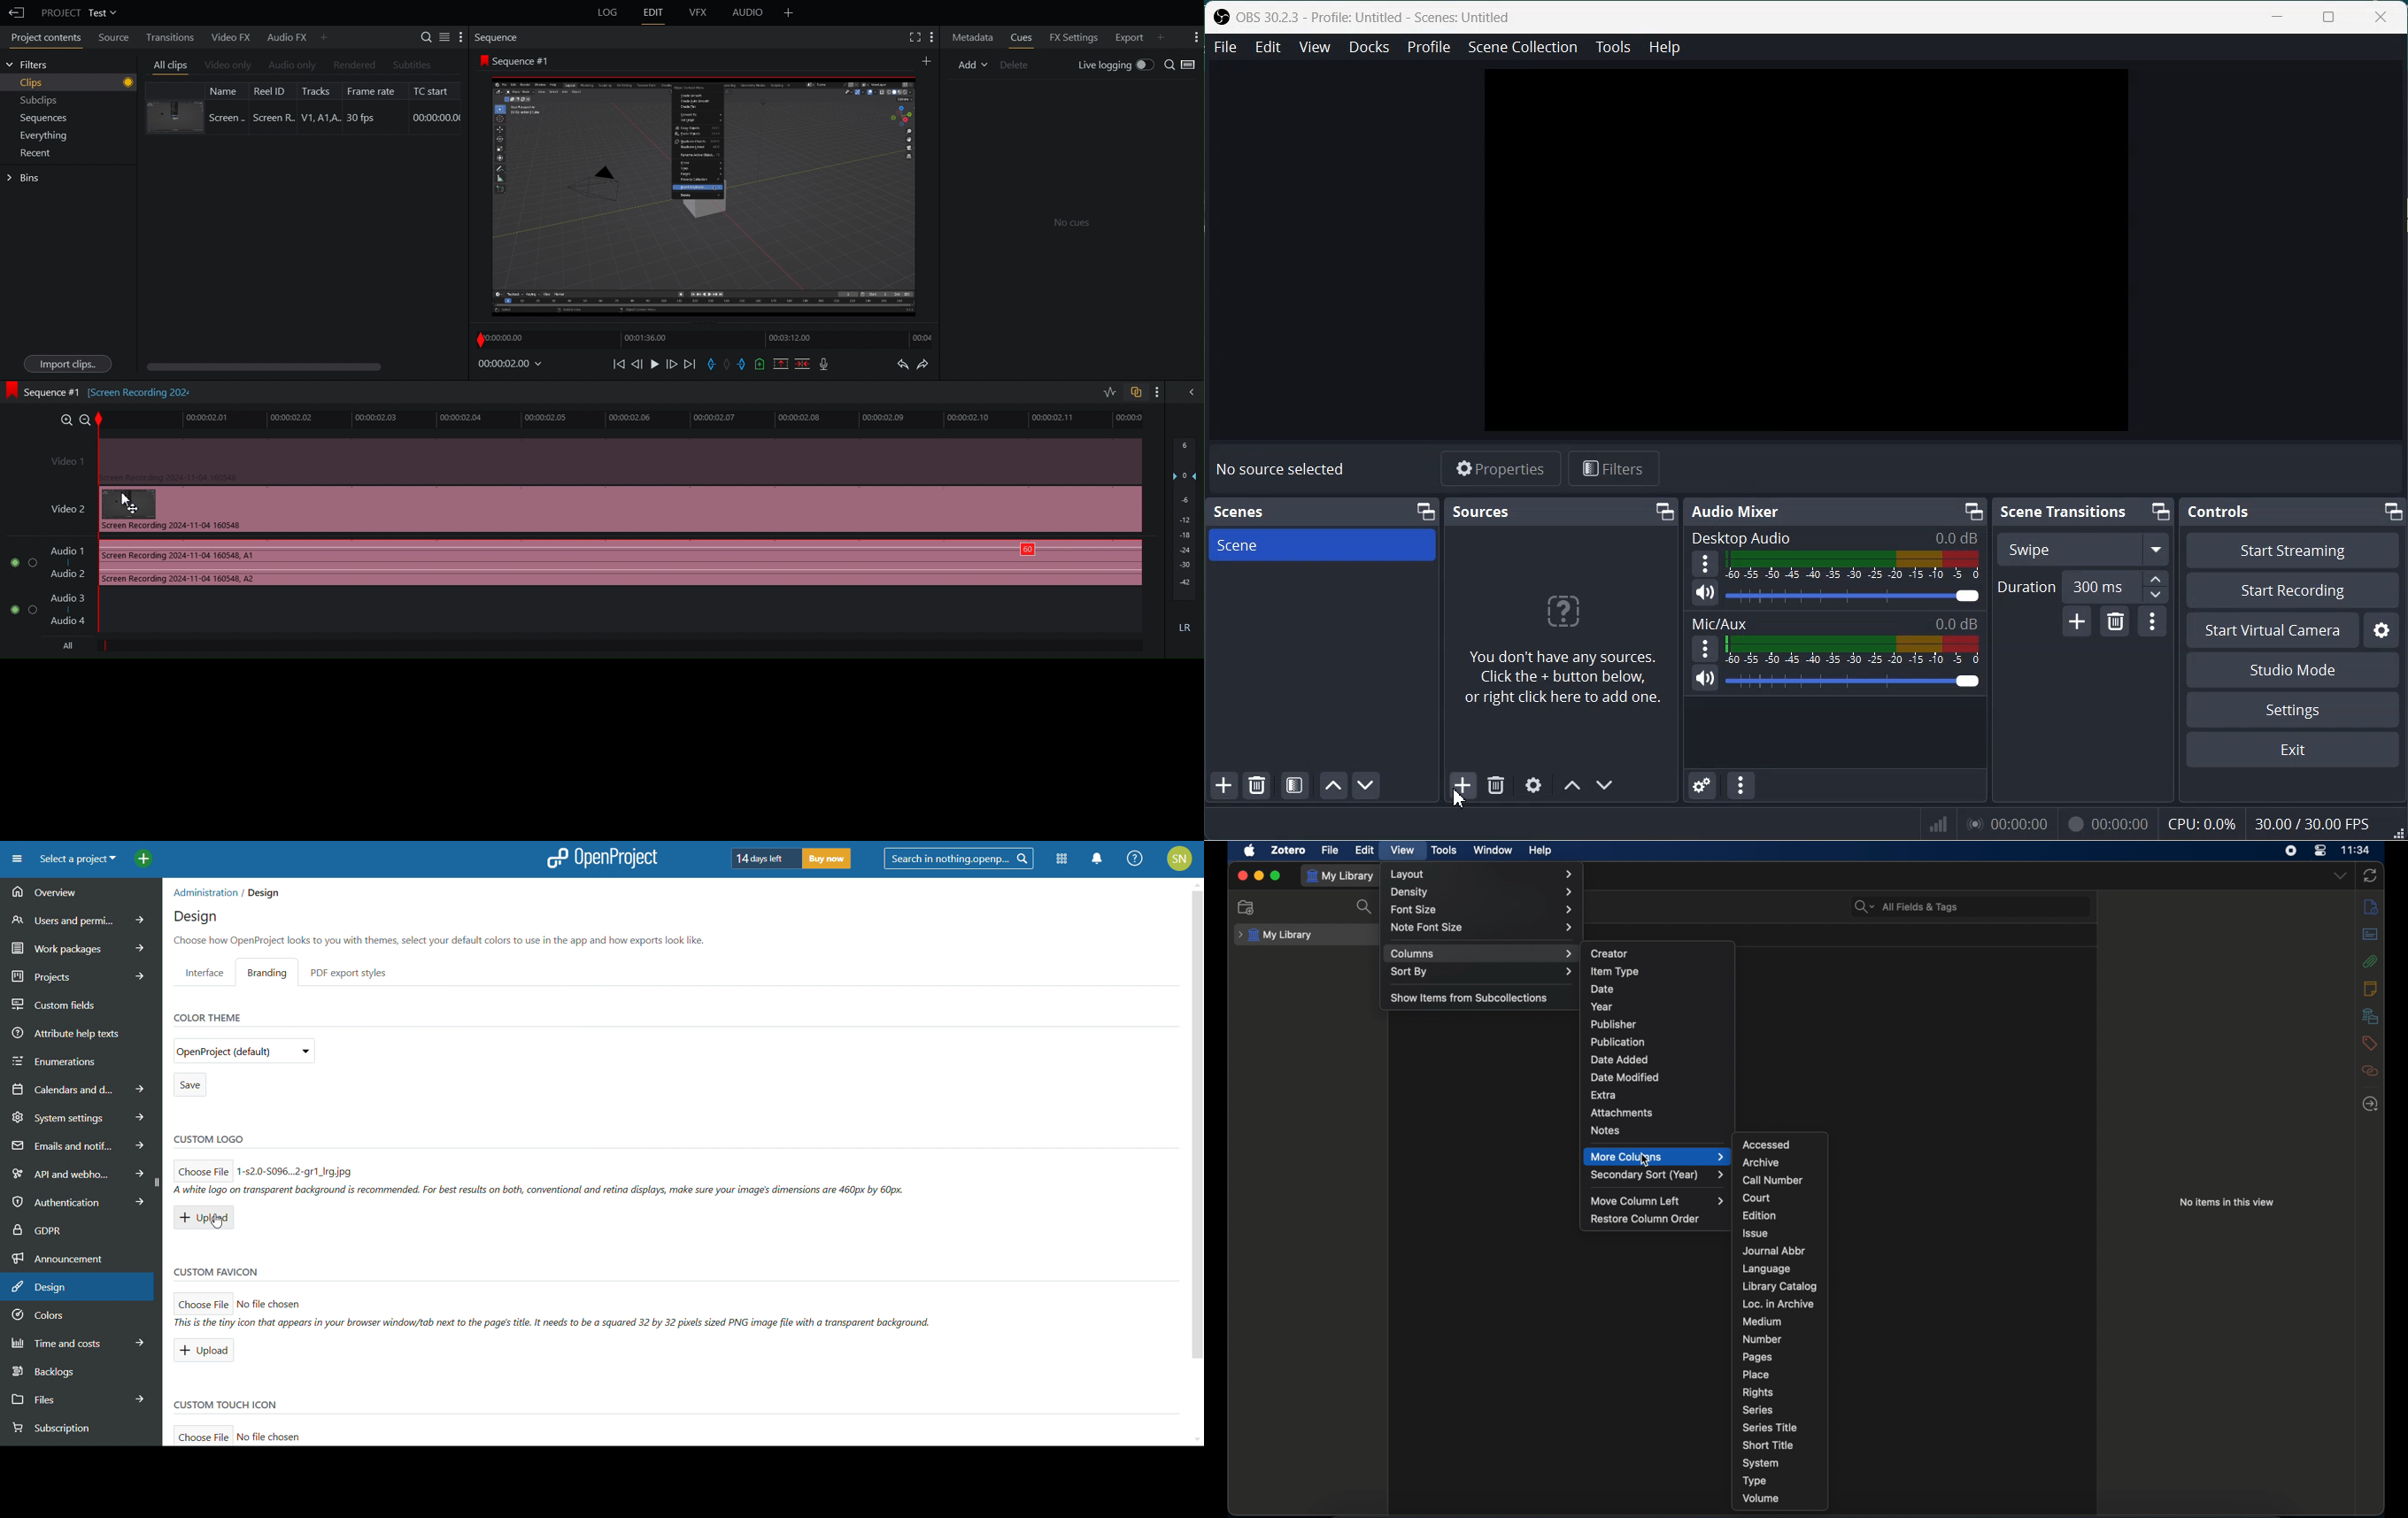 The image size is (2408, 1540). What do you see at coordinates (1242, 875) in the screenshot?
I see `close` at bounding box center [1242, 875].